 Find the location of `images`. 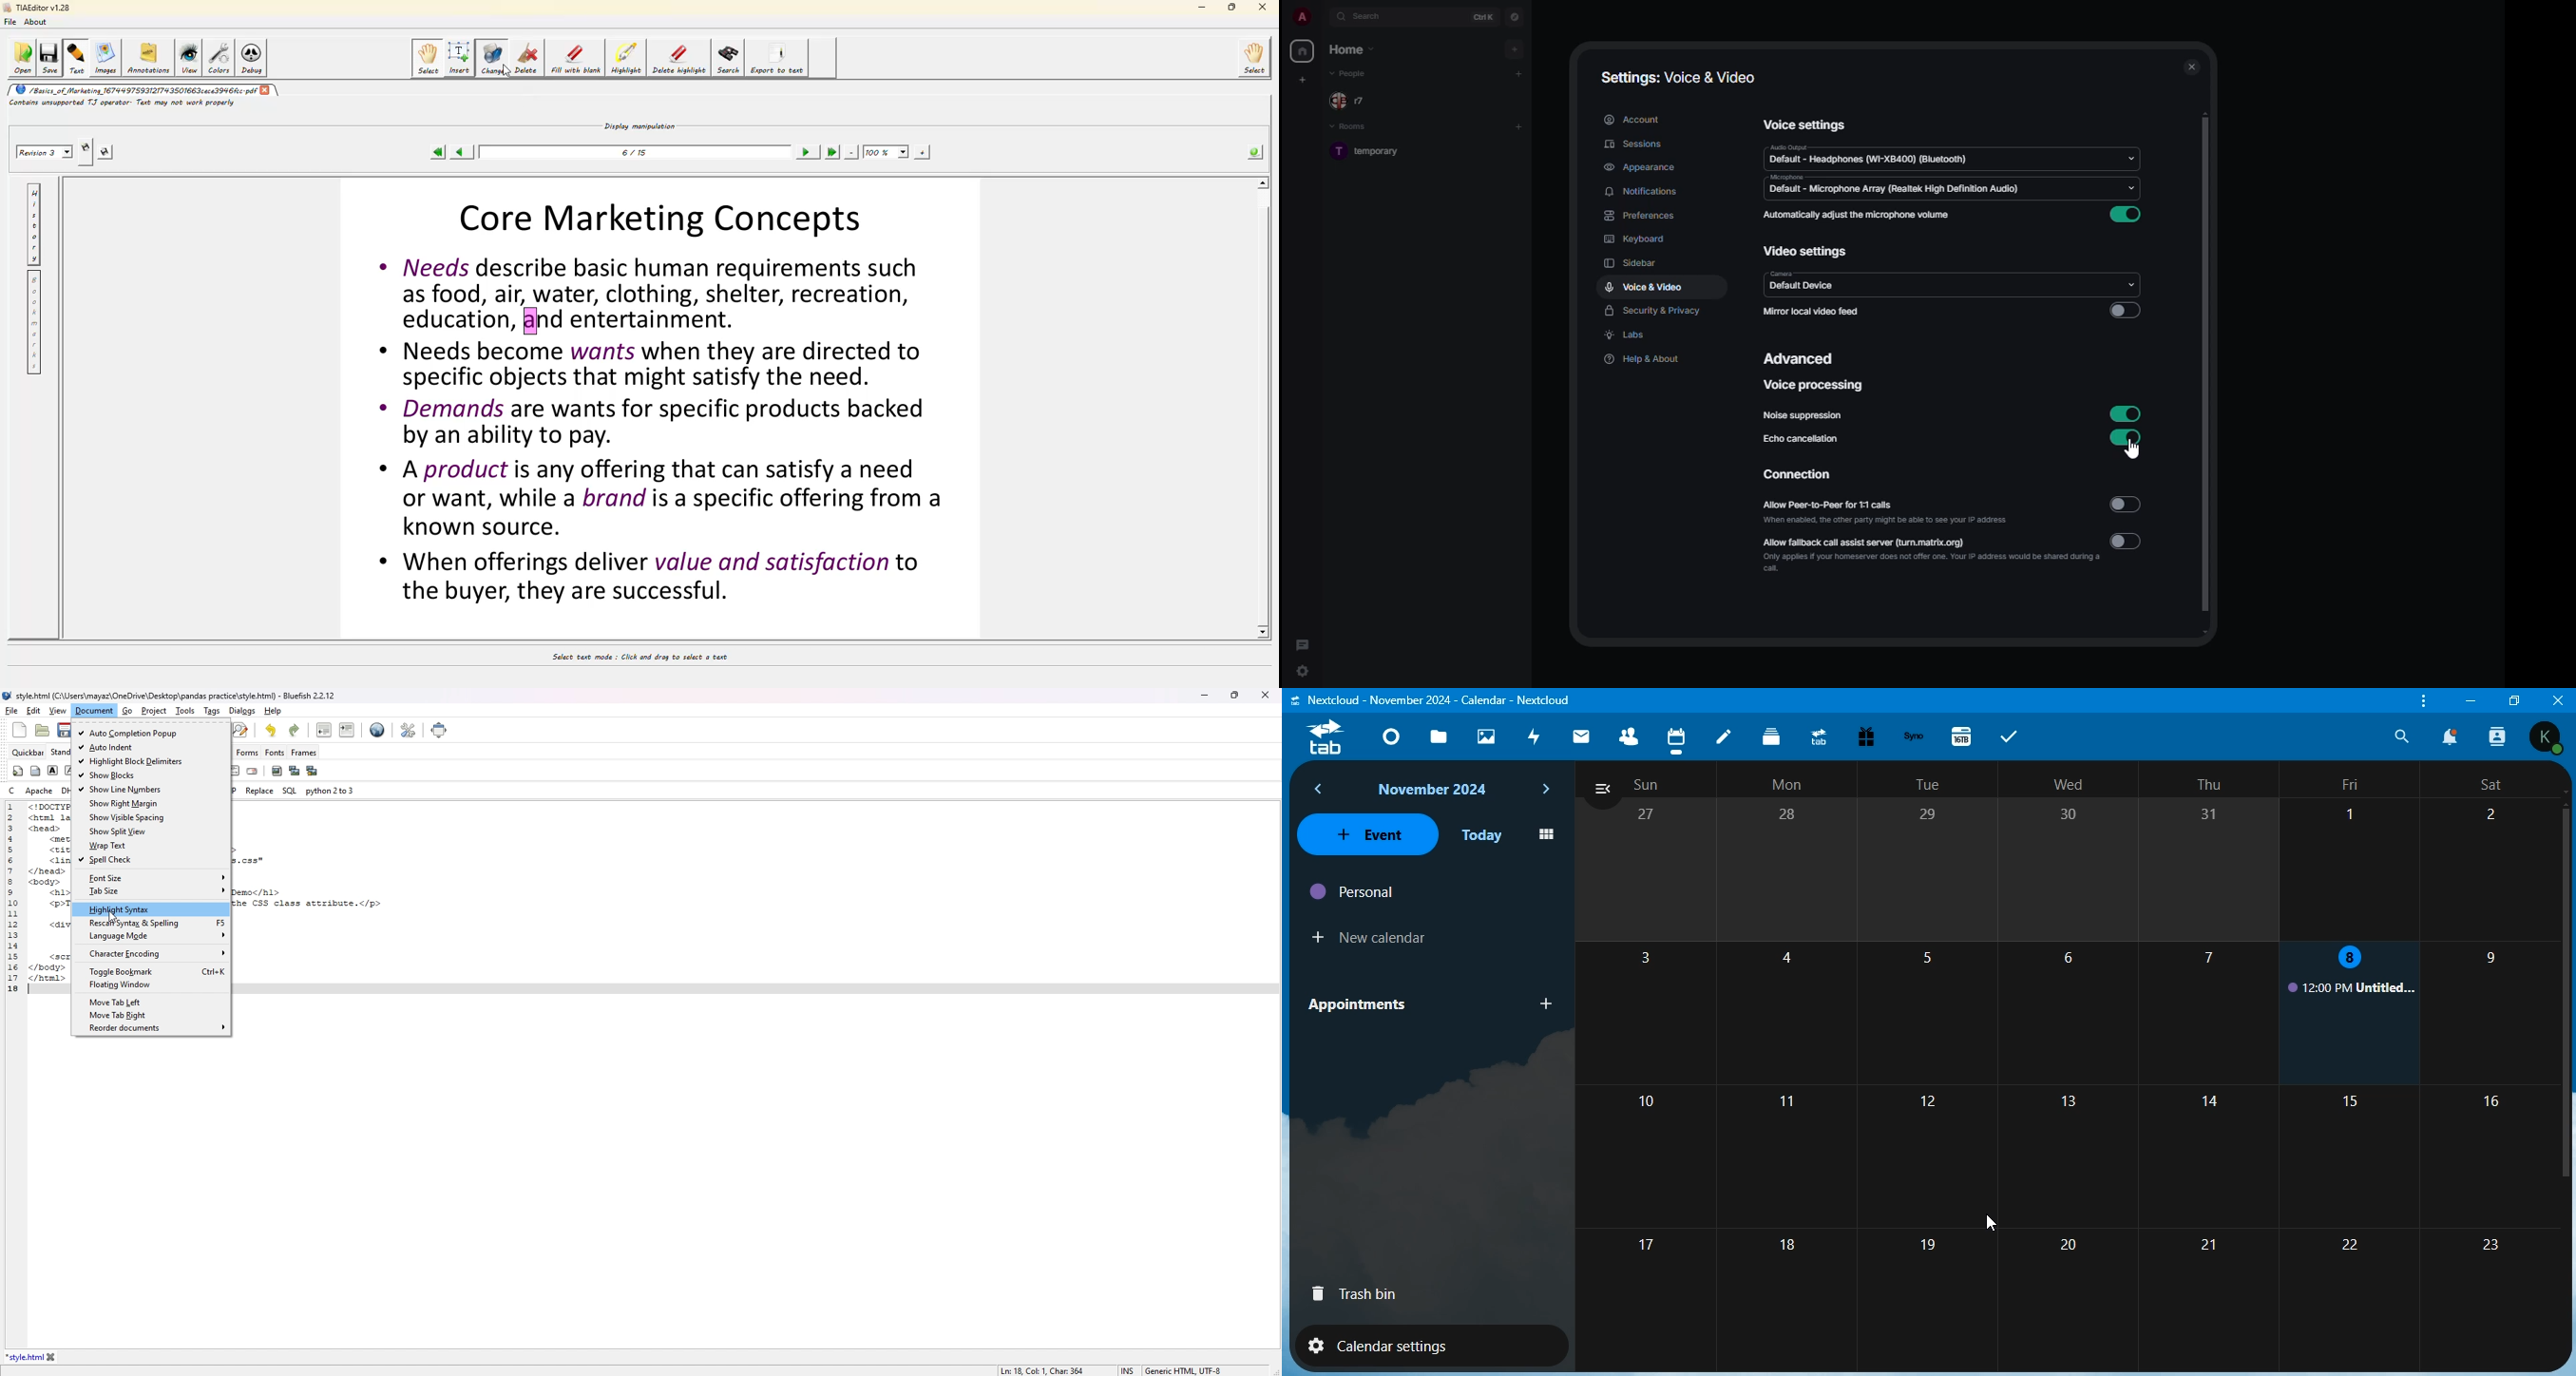

images is located at coordinates (108, 59).